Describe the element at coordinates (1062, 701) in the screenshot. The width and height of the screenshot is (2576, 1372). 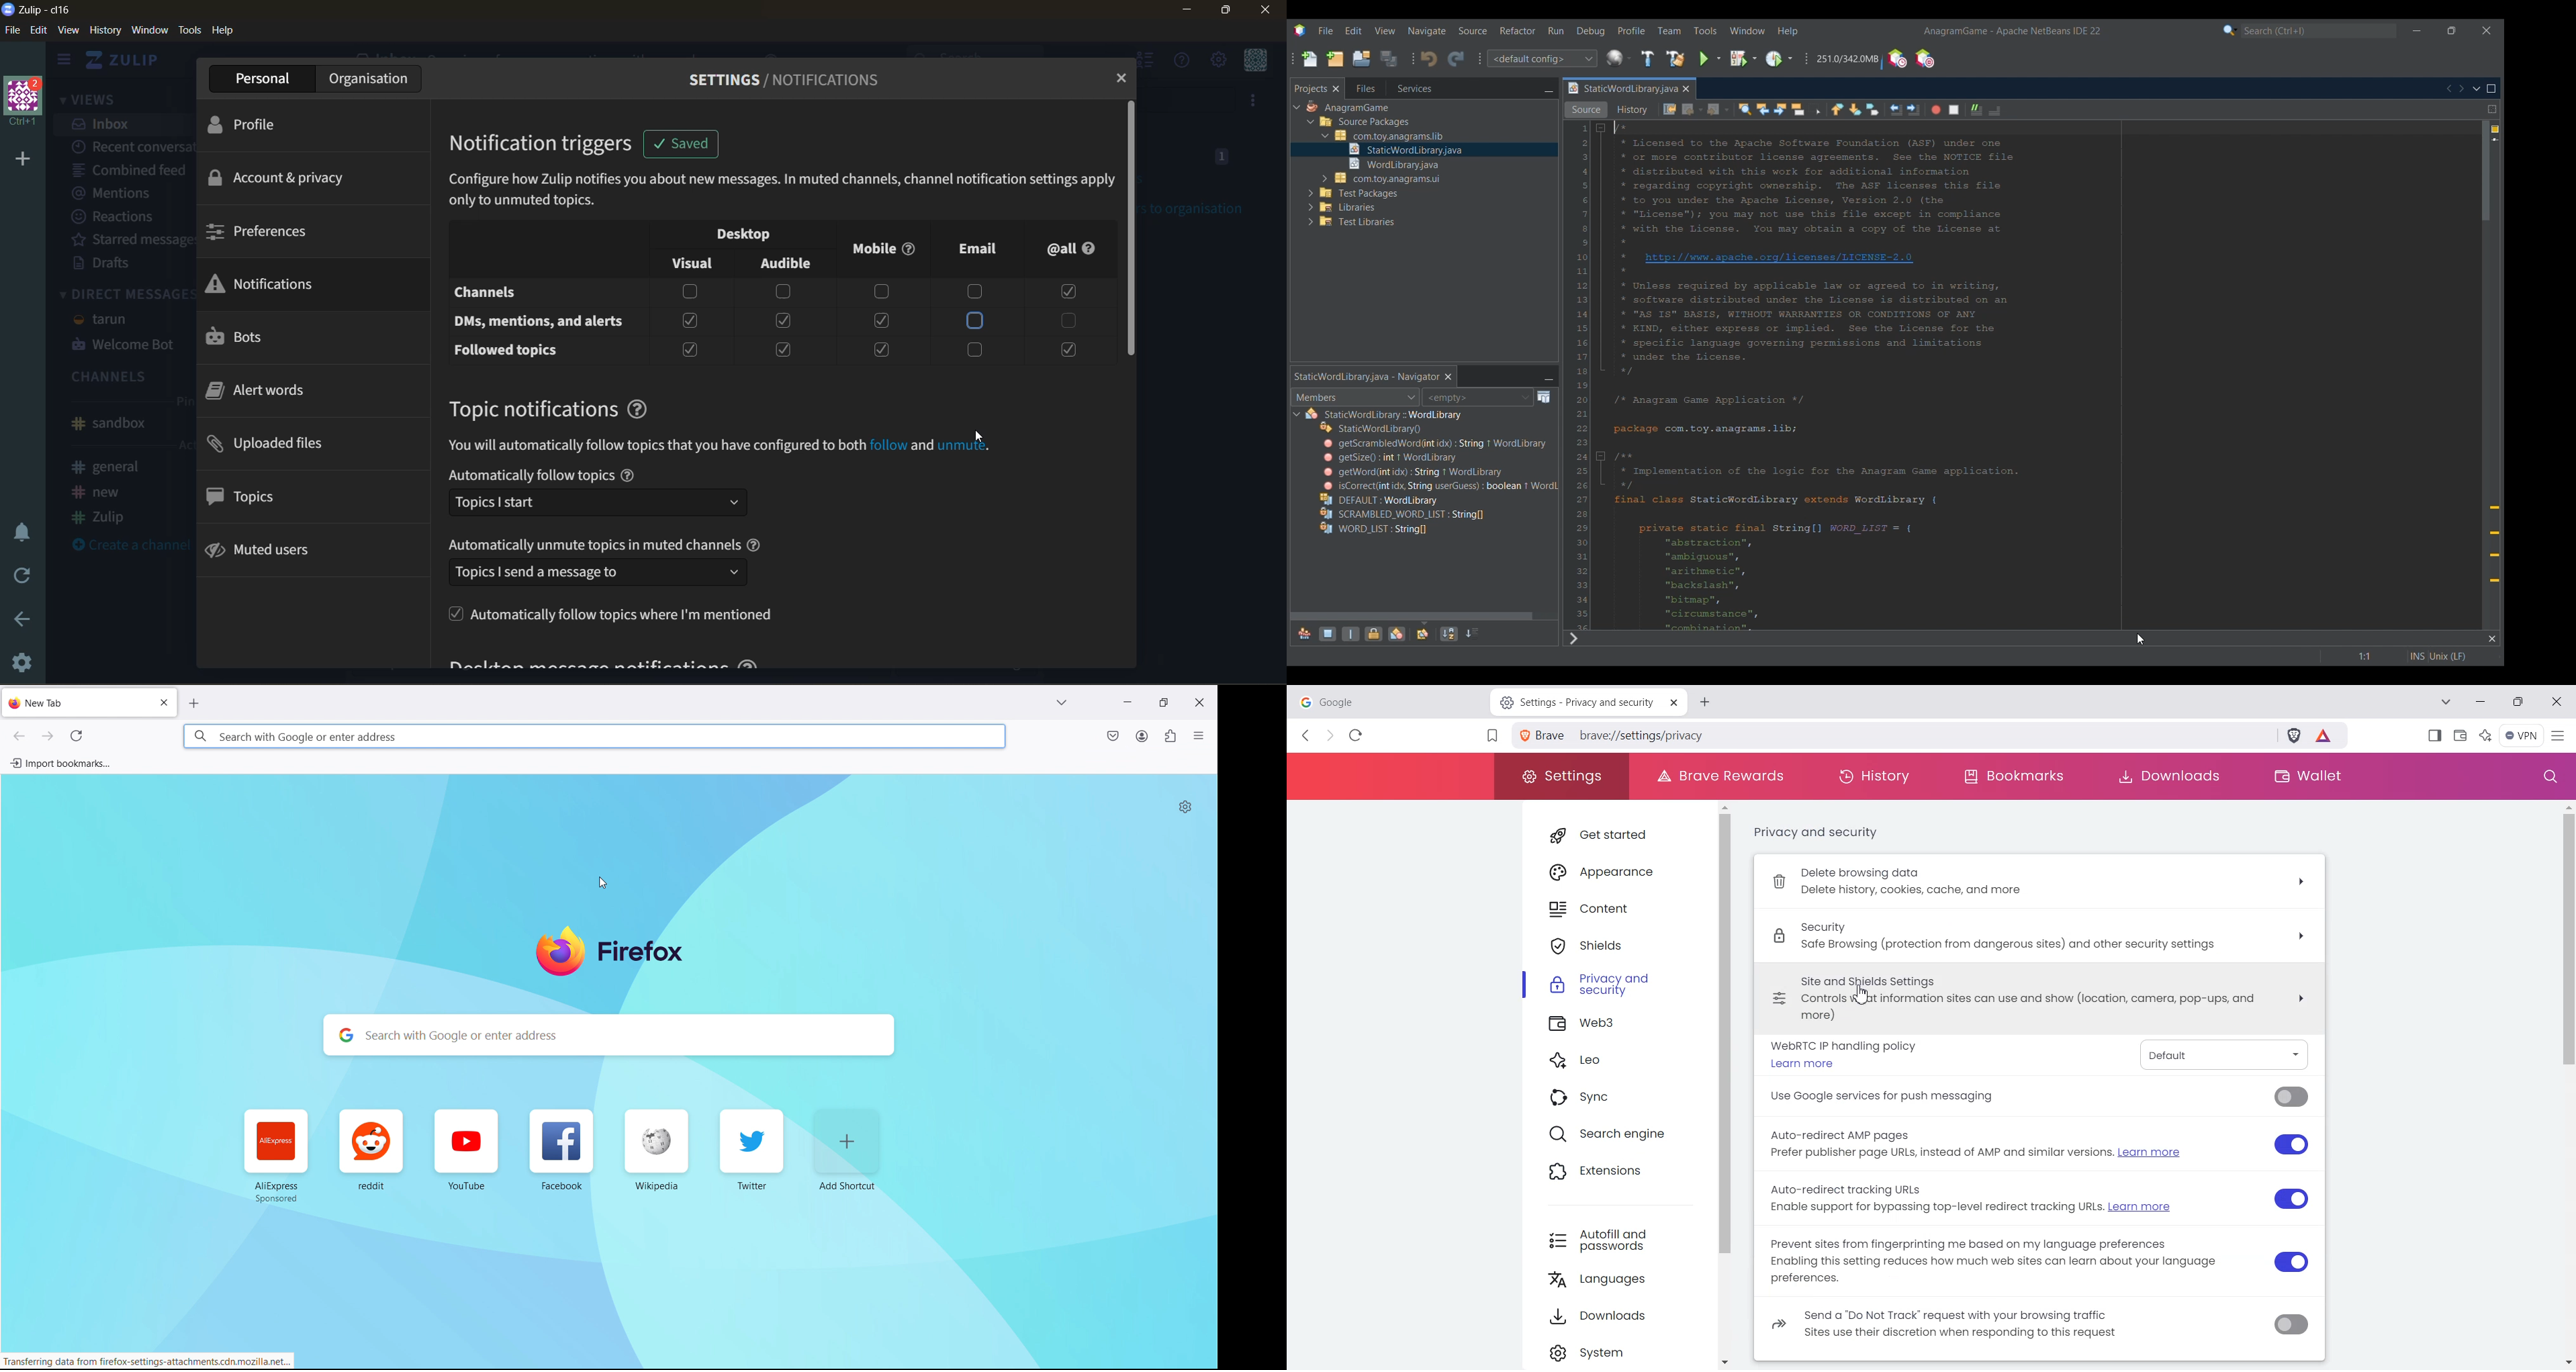
I see `list all tabs` at that location.